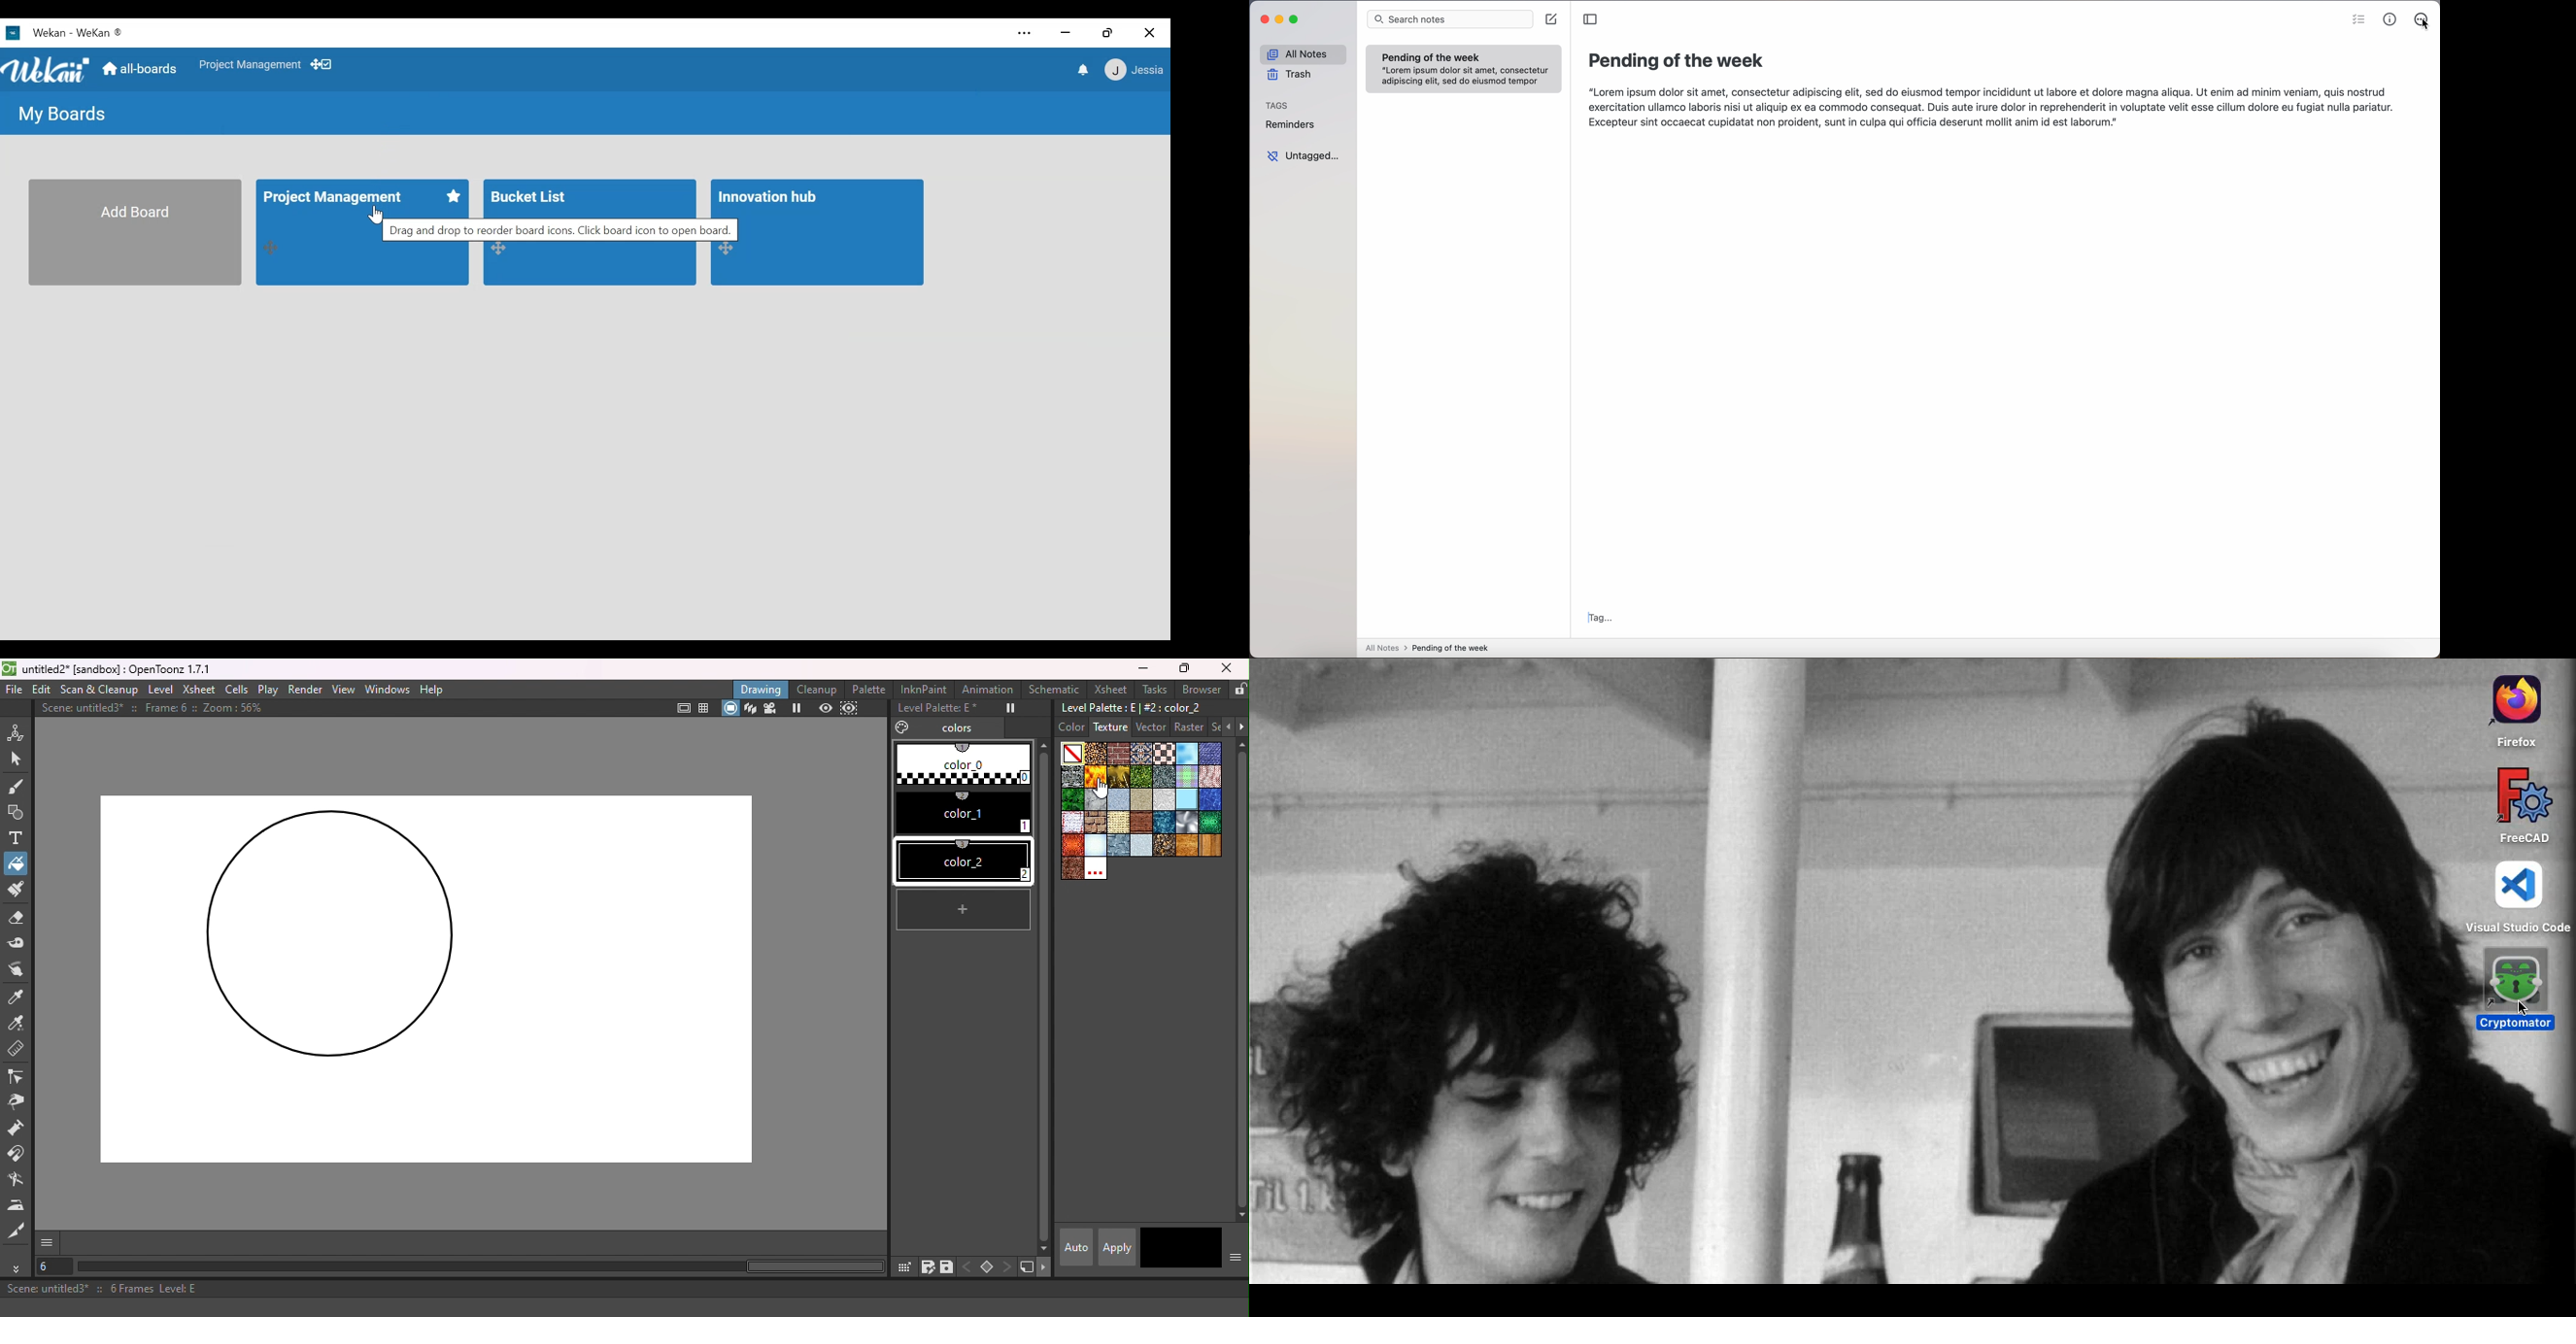 This screenshot has height=1344, width=2576. What do you see at coordinates (1464, 68) in the screenshot?
I see `note Pending of the week` at bounding box center [1464, 68].